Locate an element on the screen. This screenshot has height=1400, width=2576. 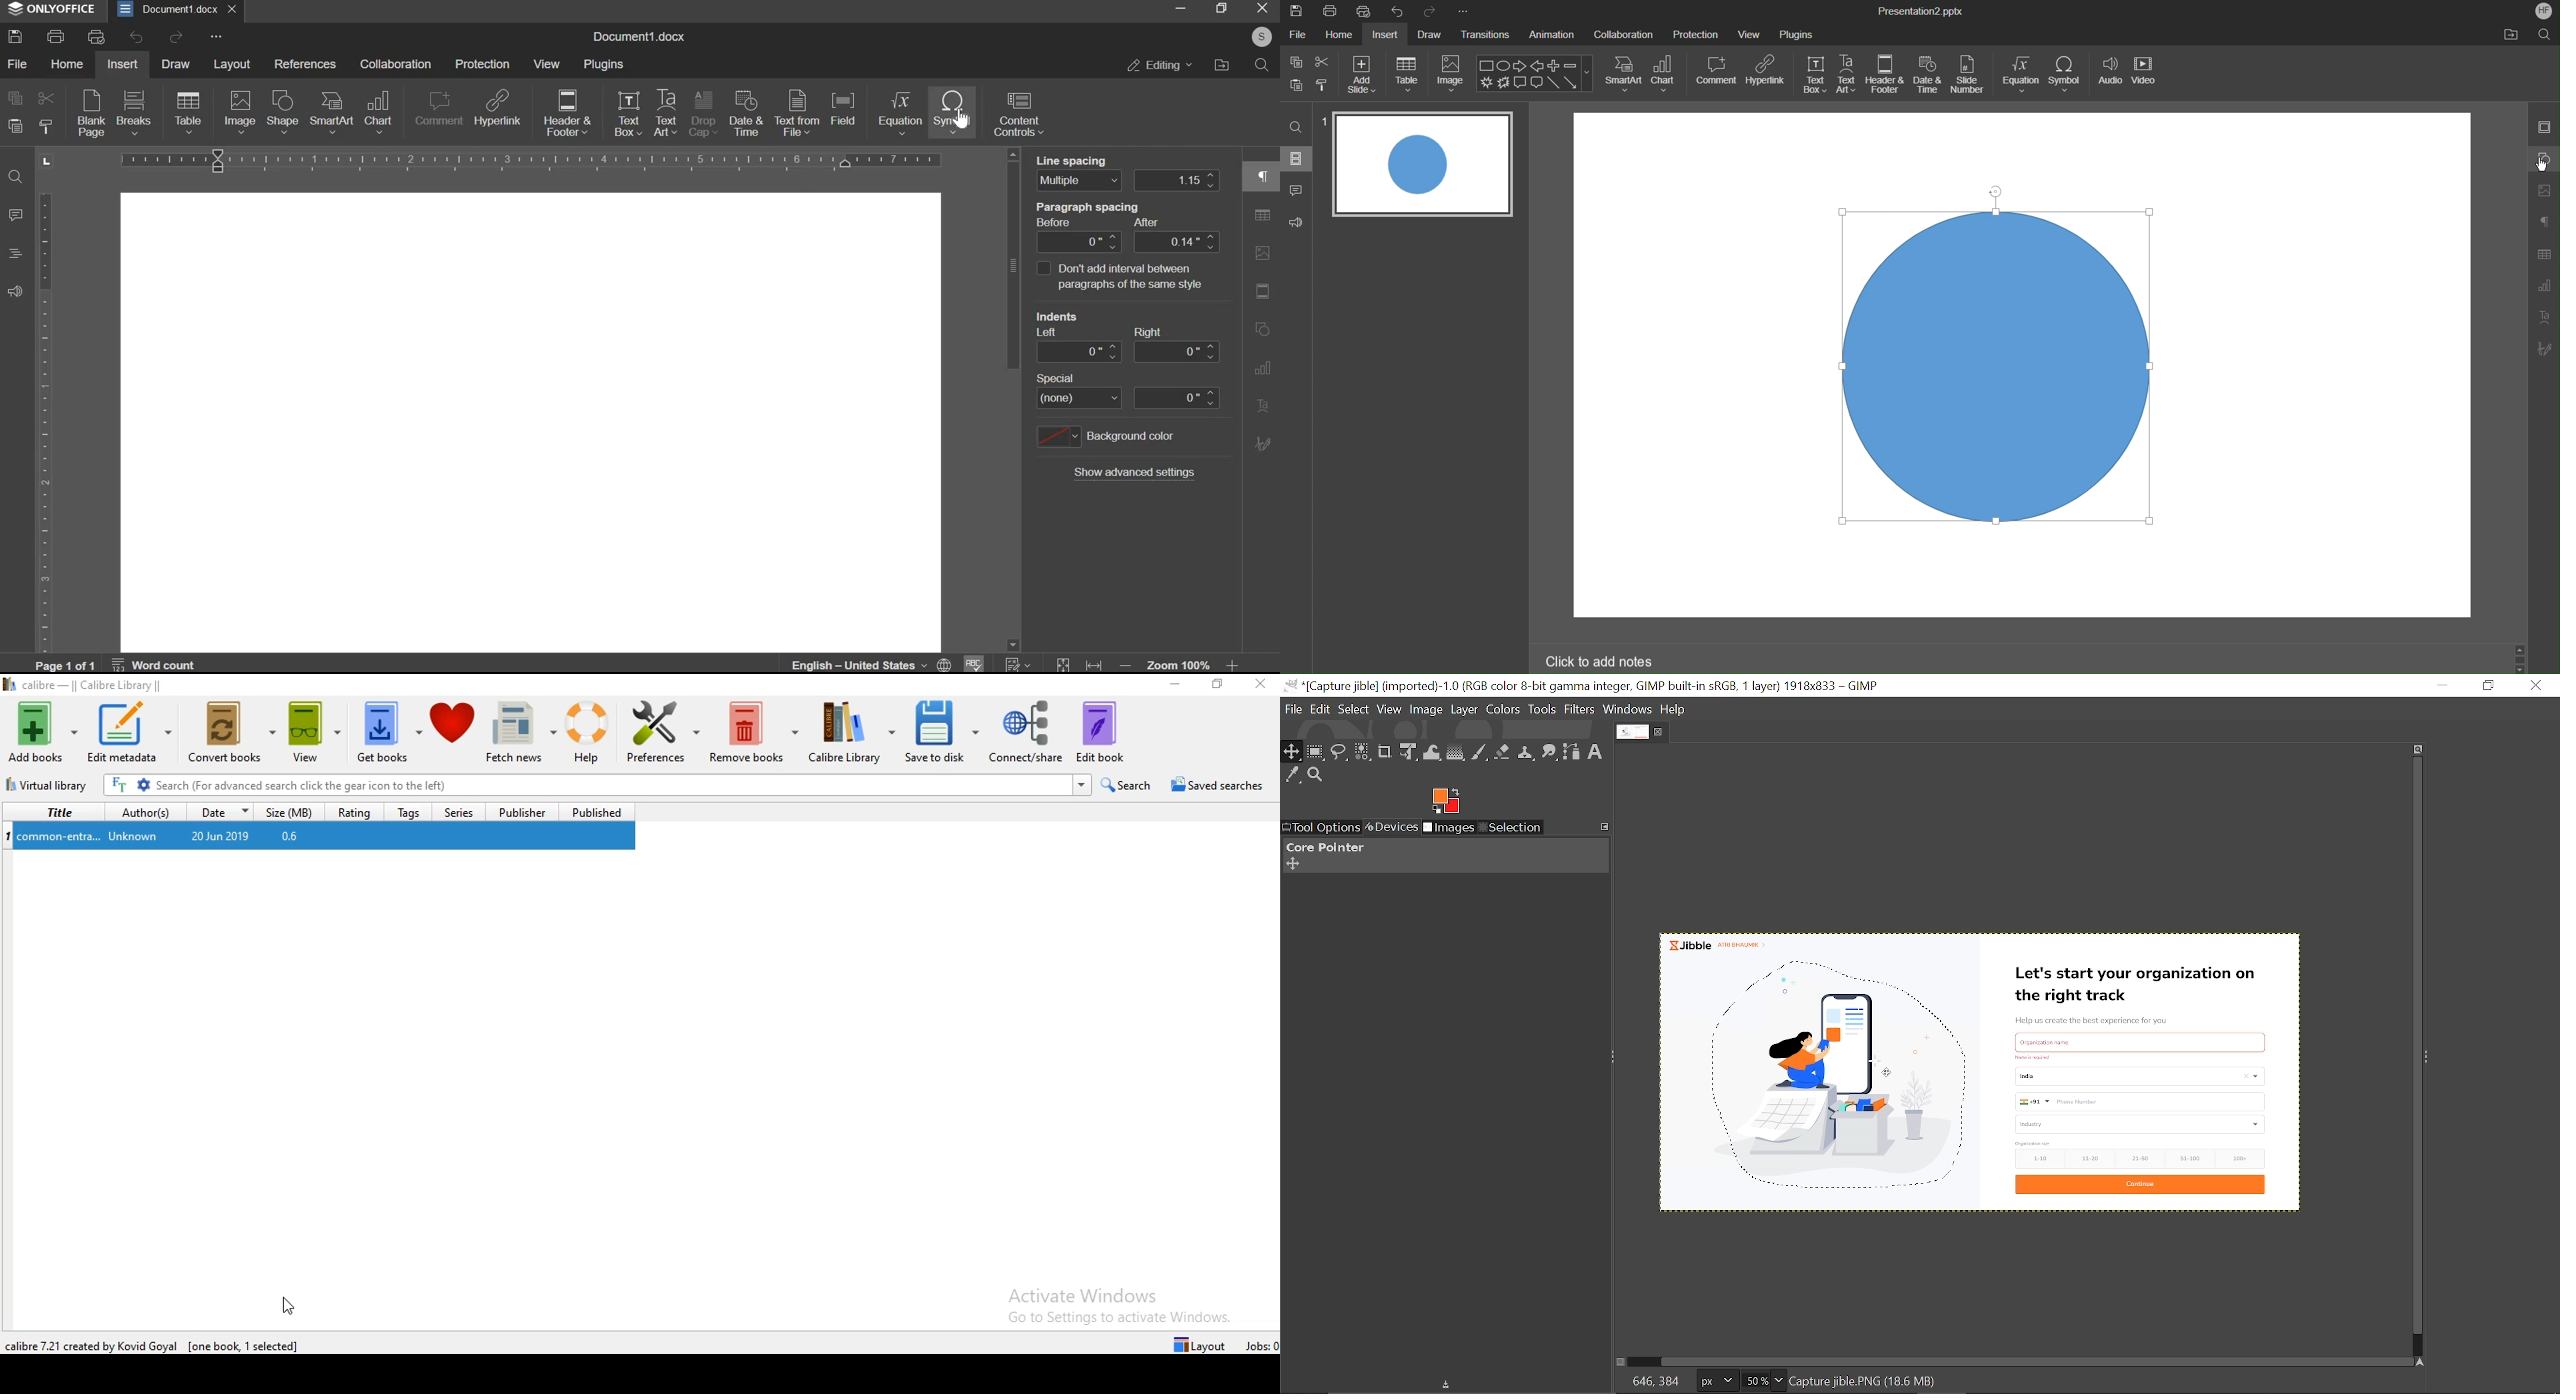
Home is located at coordinates (1337, 35).